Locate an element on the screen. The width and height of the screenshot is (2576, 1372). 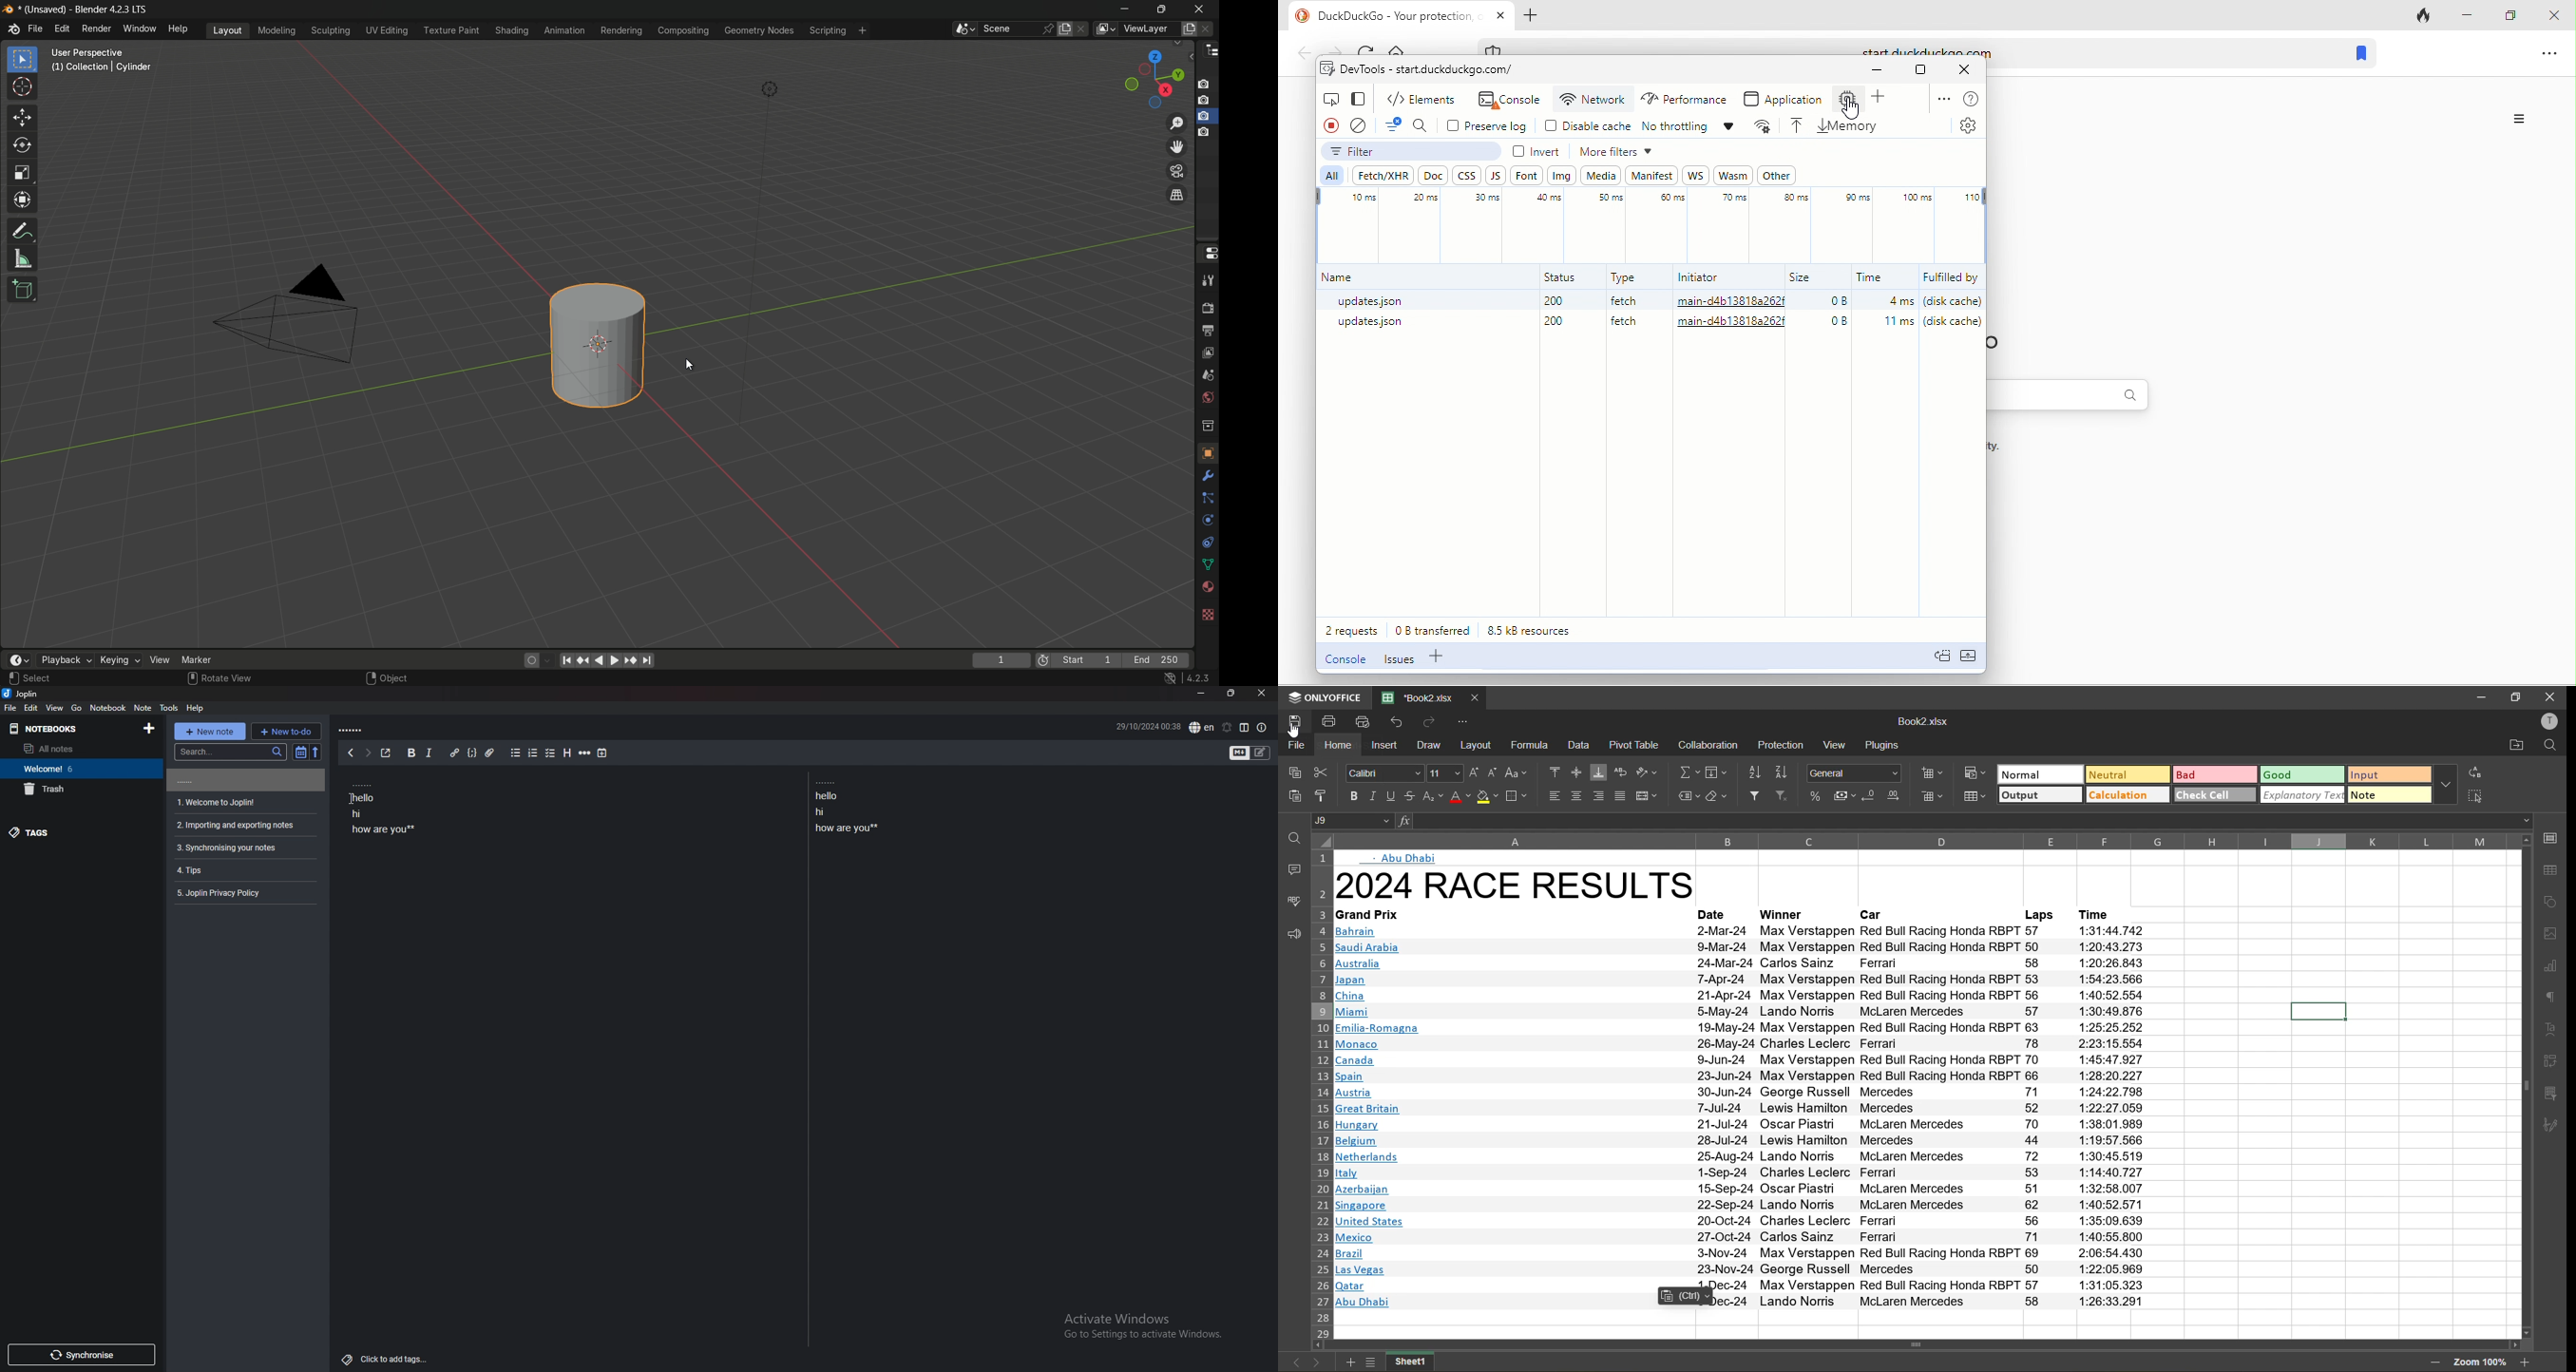
Cylinder  is located at coordinates (598, 346).